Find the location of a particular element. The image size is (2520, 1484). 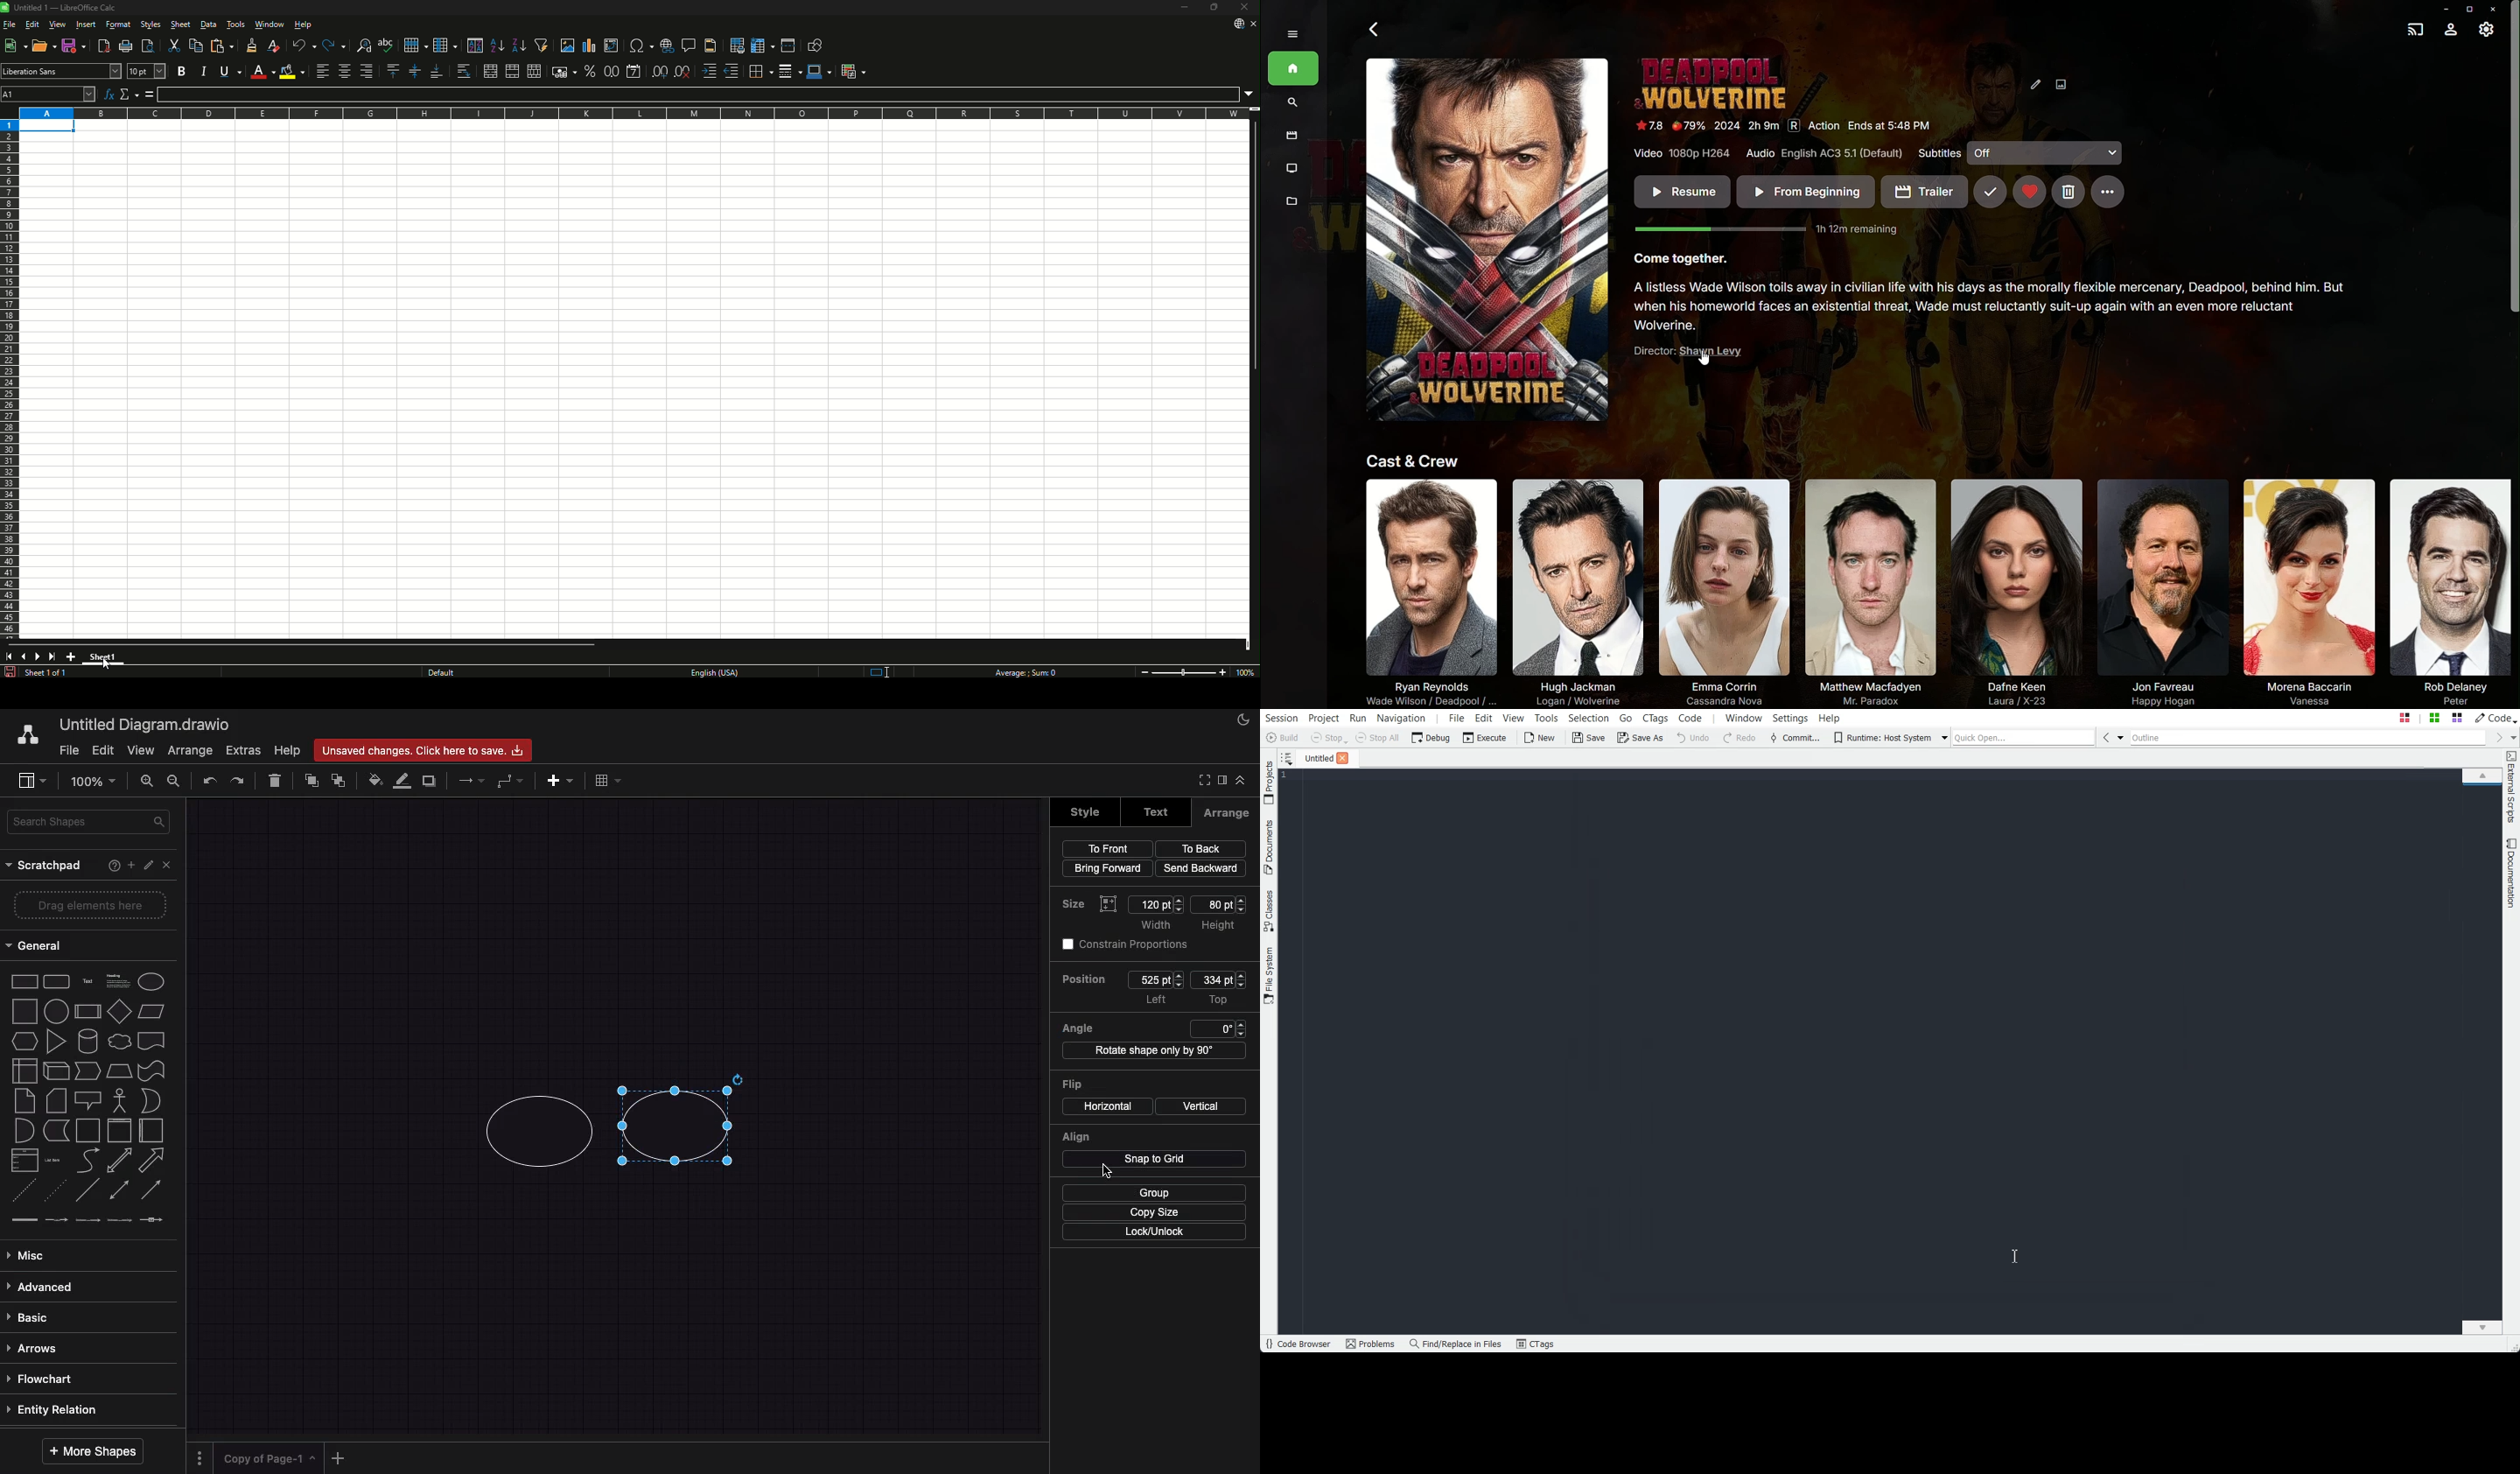

connector with label is located at coordinates (55, 1219).